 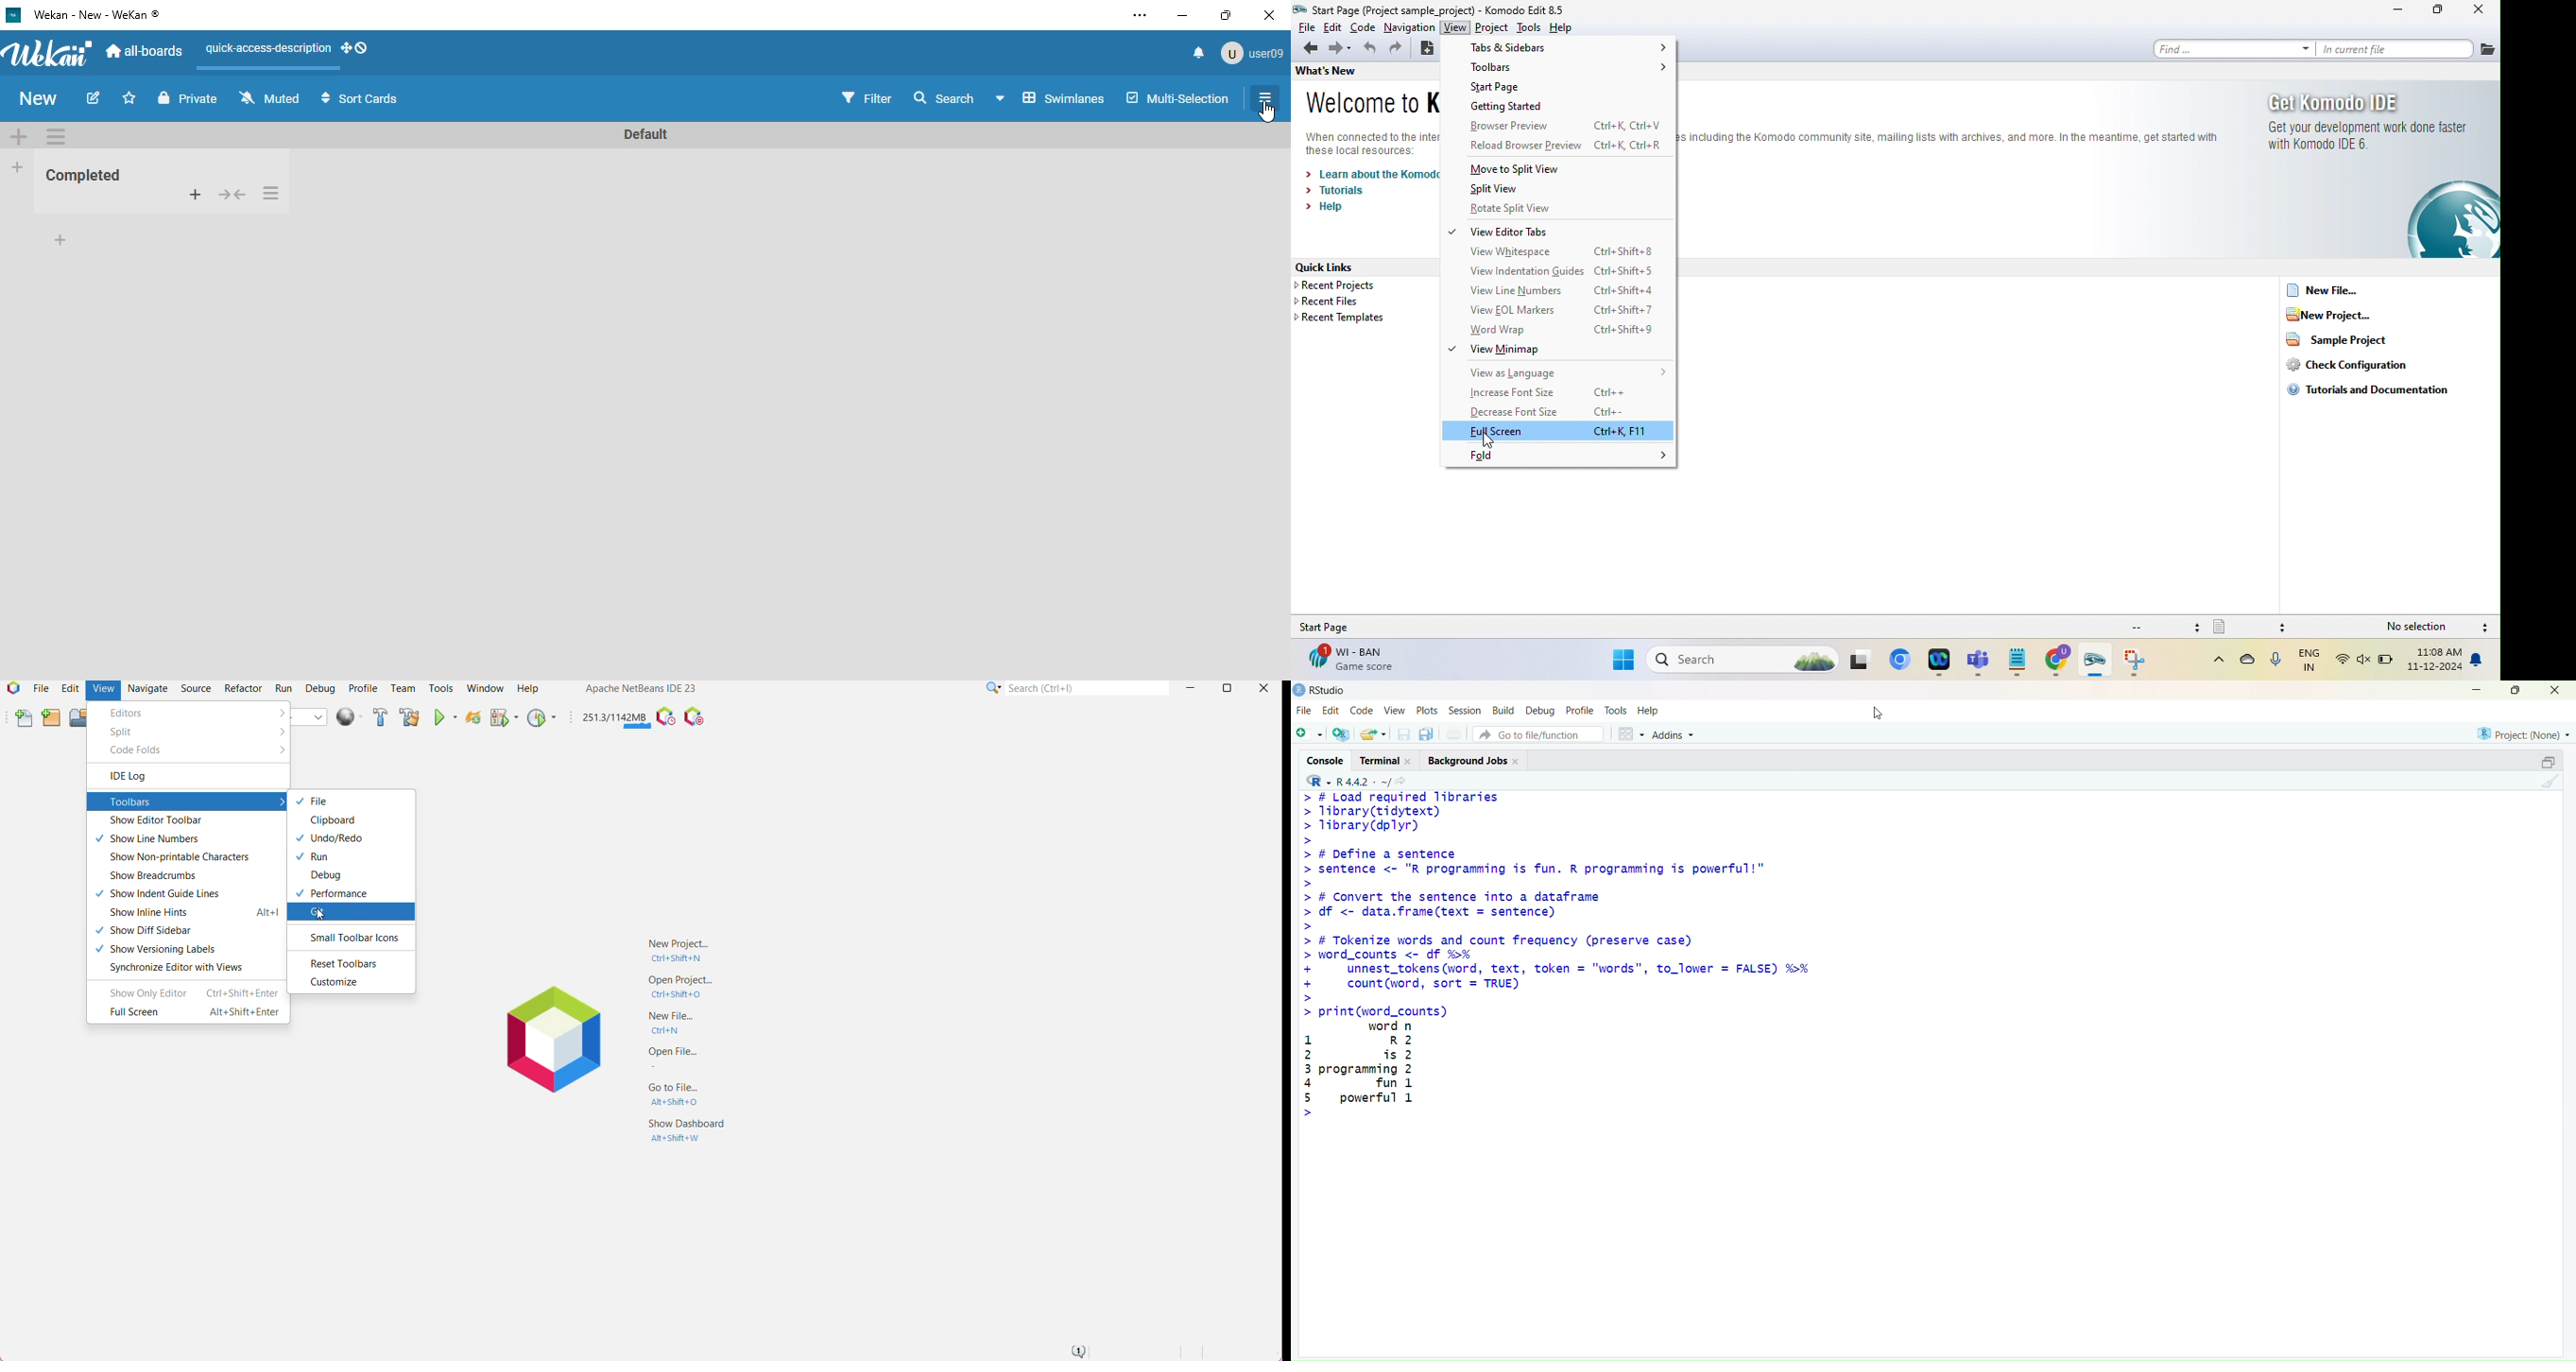 I want to click on Pointer Cursor, so click(x=322, y=912).